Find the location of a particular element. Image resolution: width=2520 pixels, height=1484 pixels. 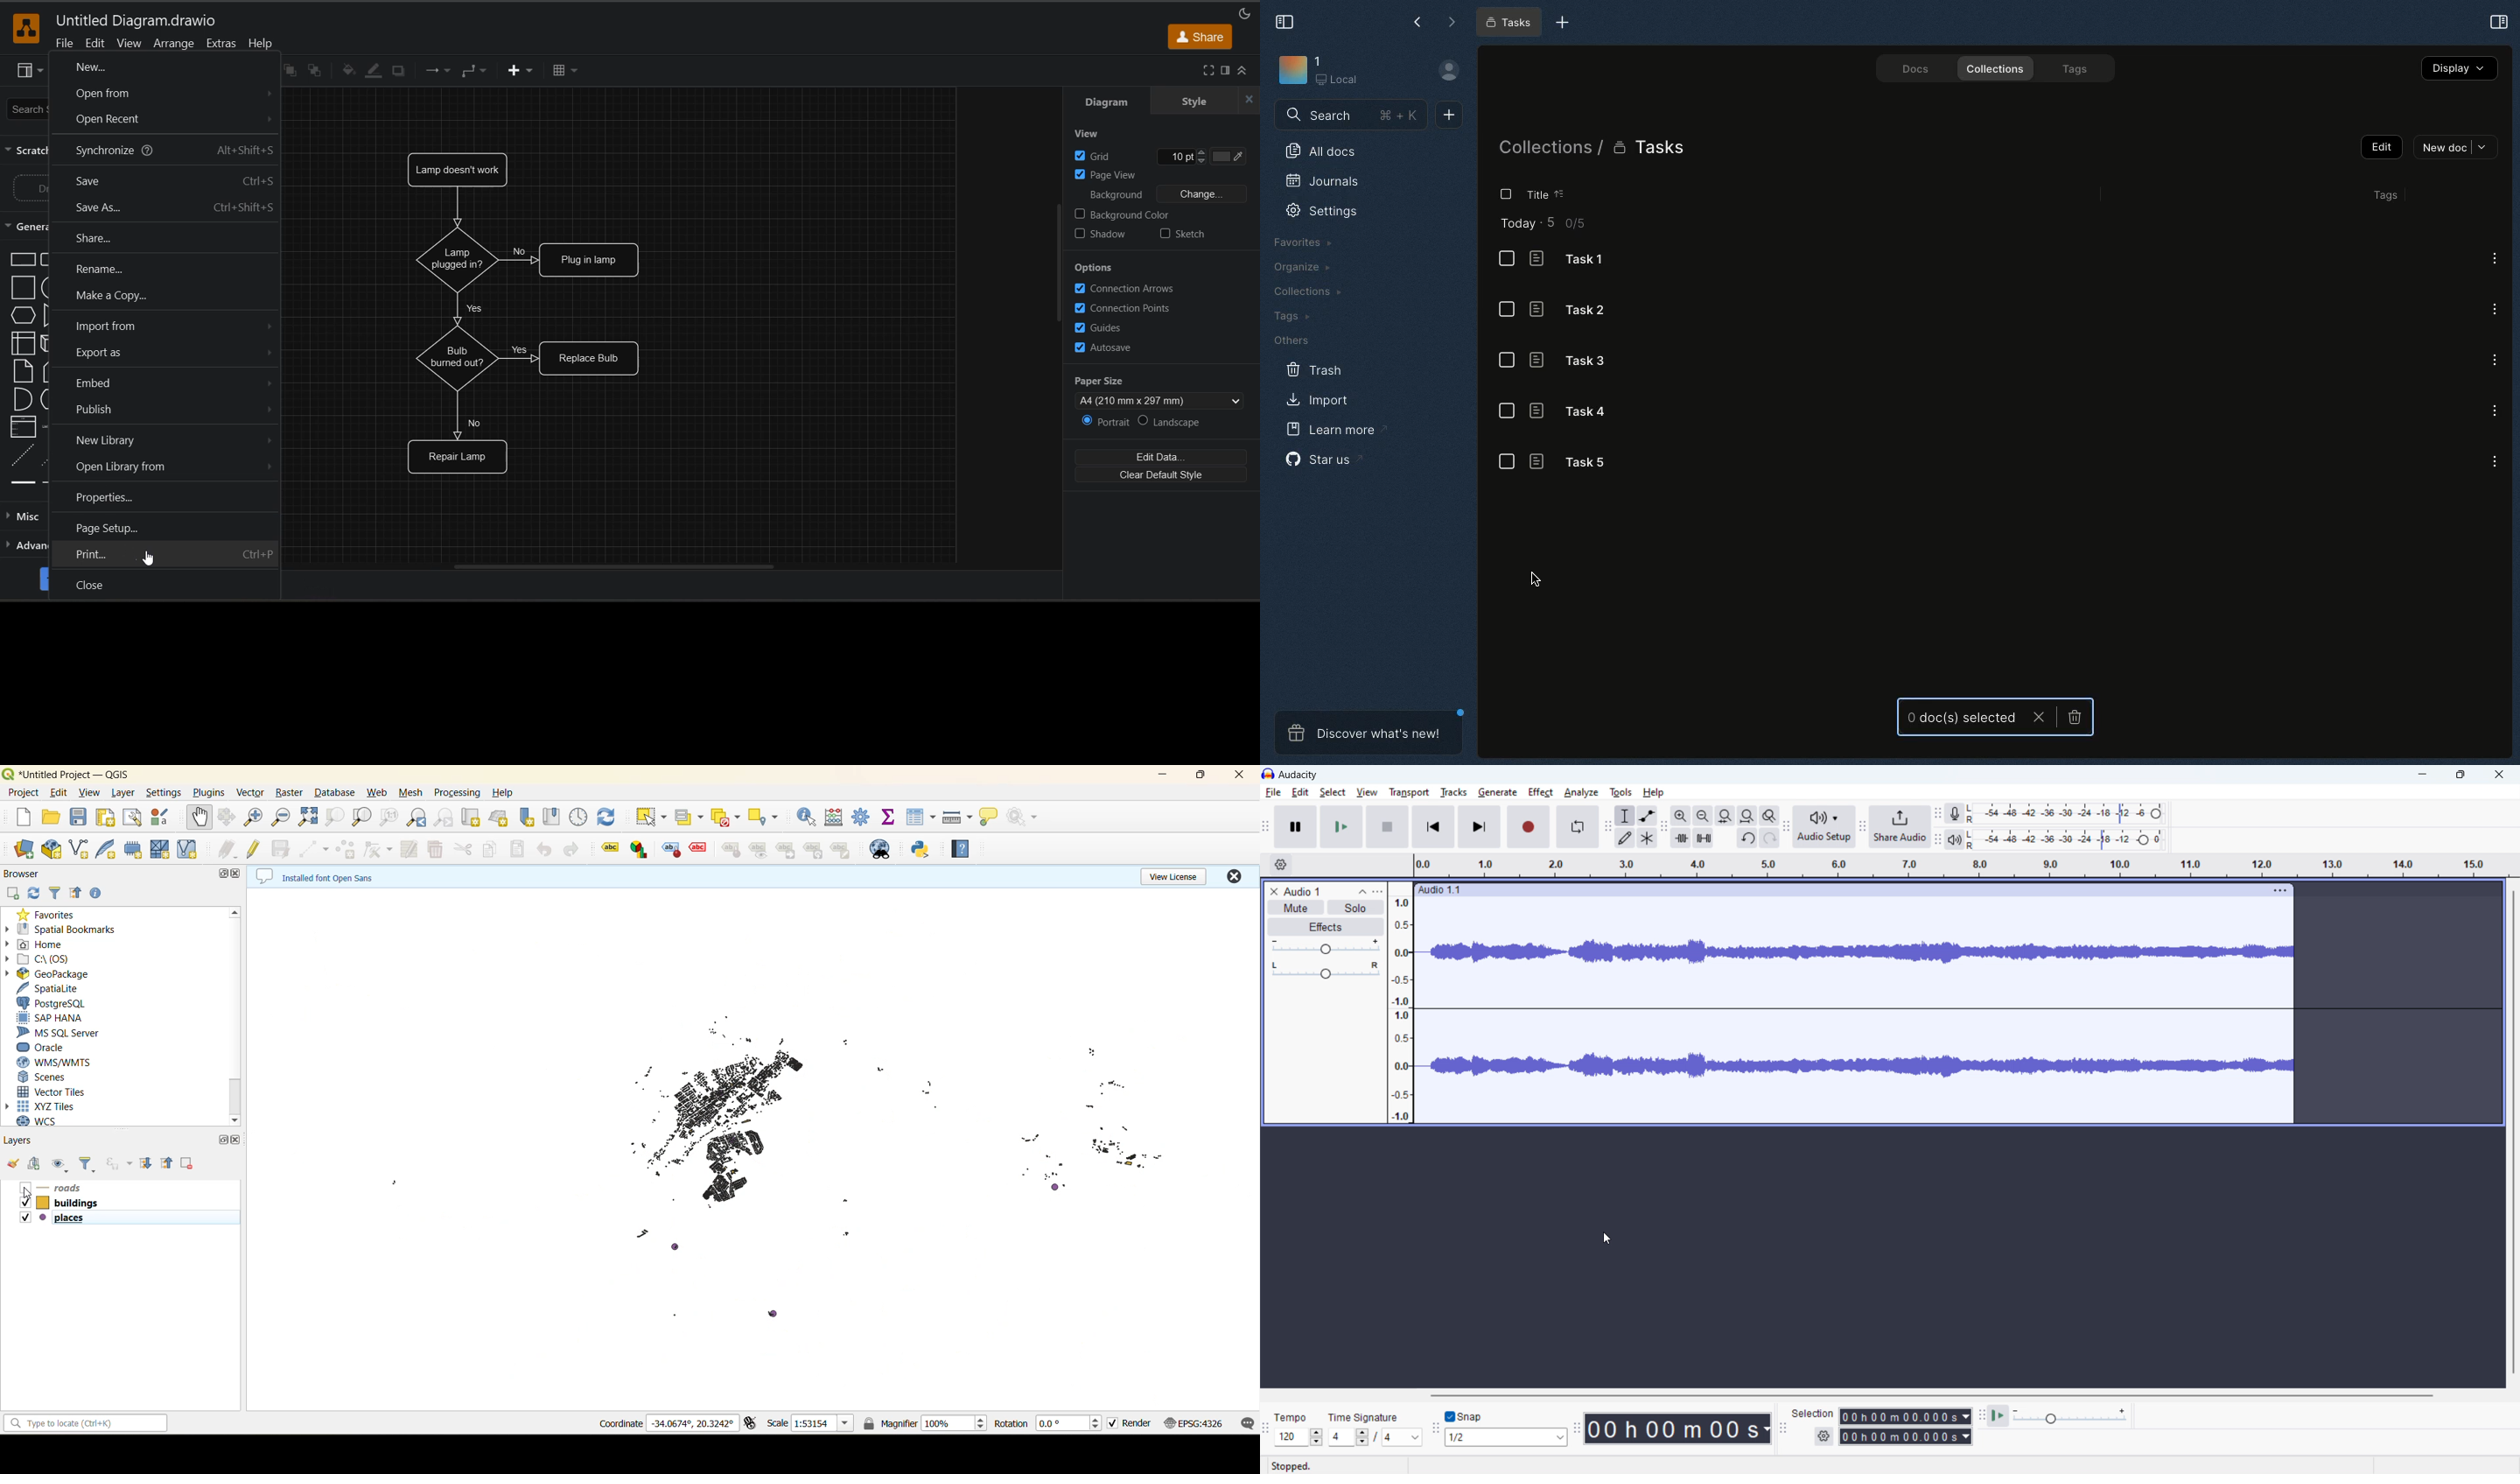

Tasks is located at coordinates (1508, 23).